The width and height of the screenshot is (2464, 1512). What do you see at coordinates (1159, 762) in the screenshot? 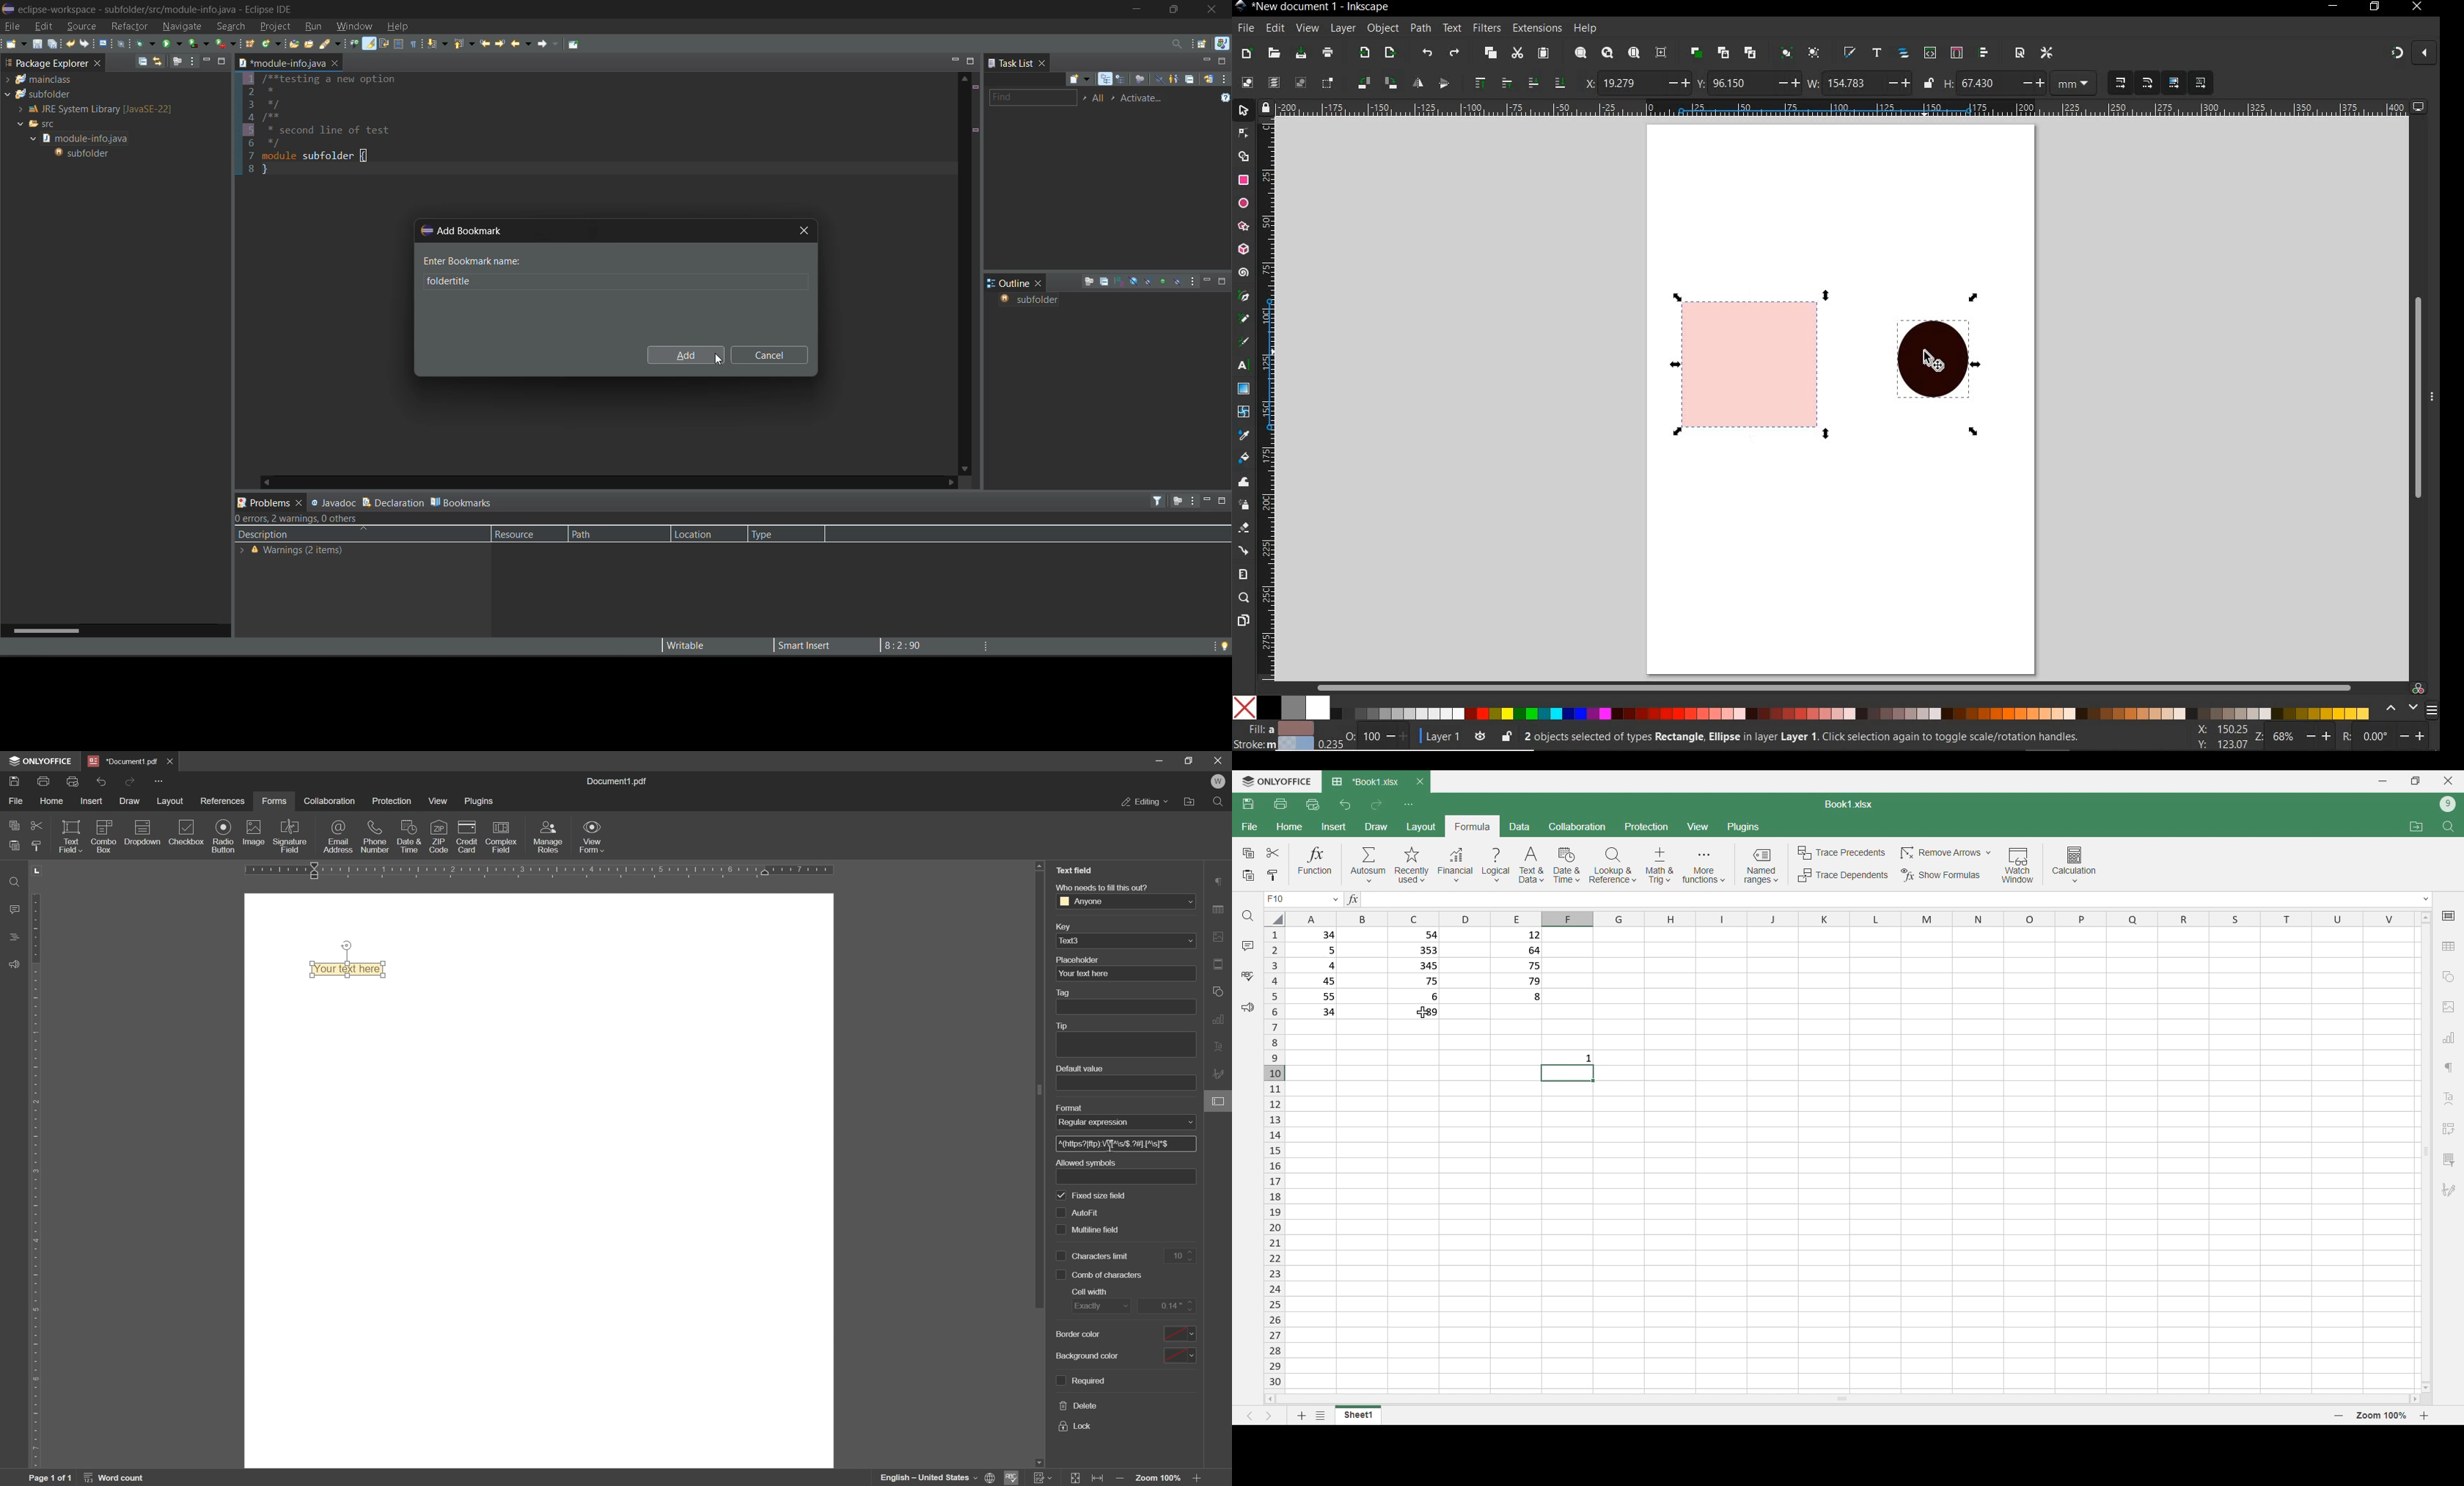
I see `minimize` at bounding box center [1159, 762].